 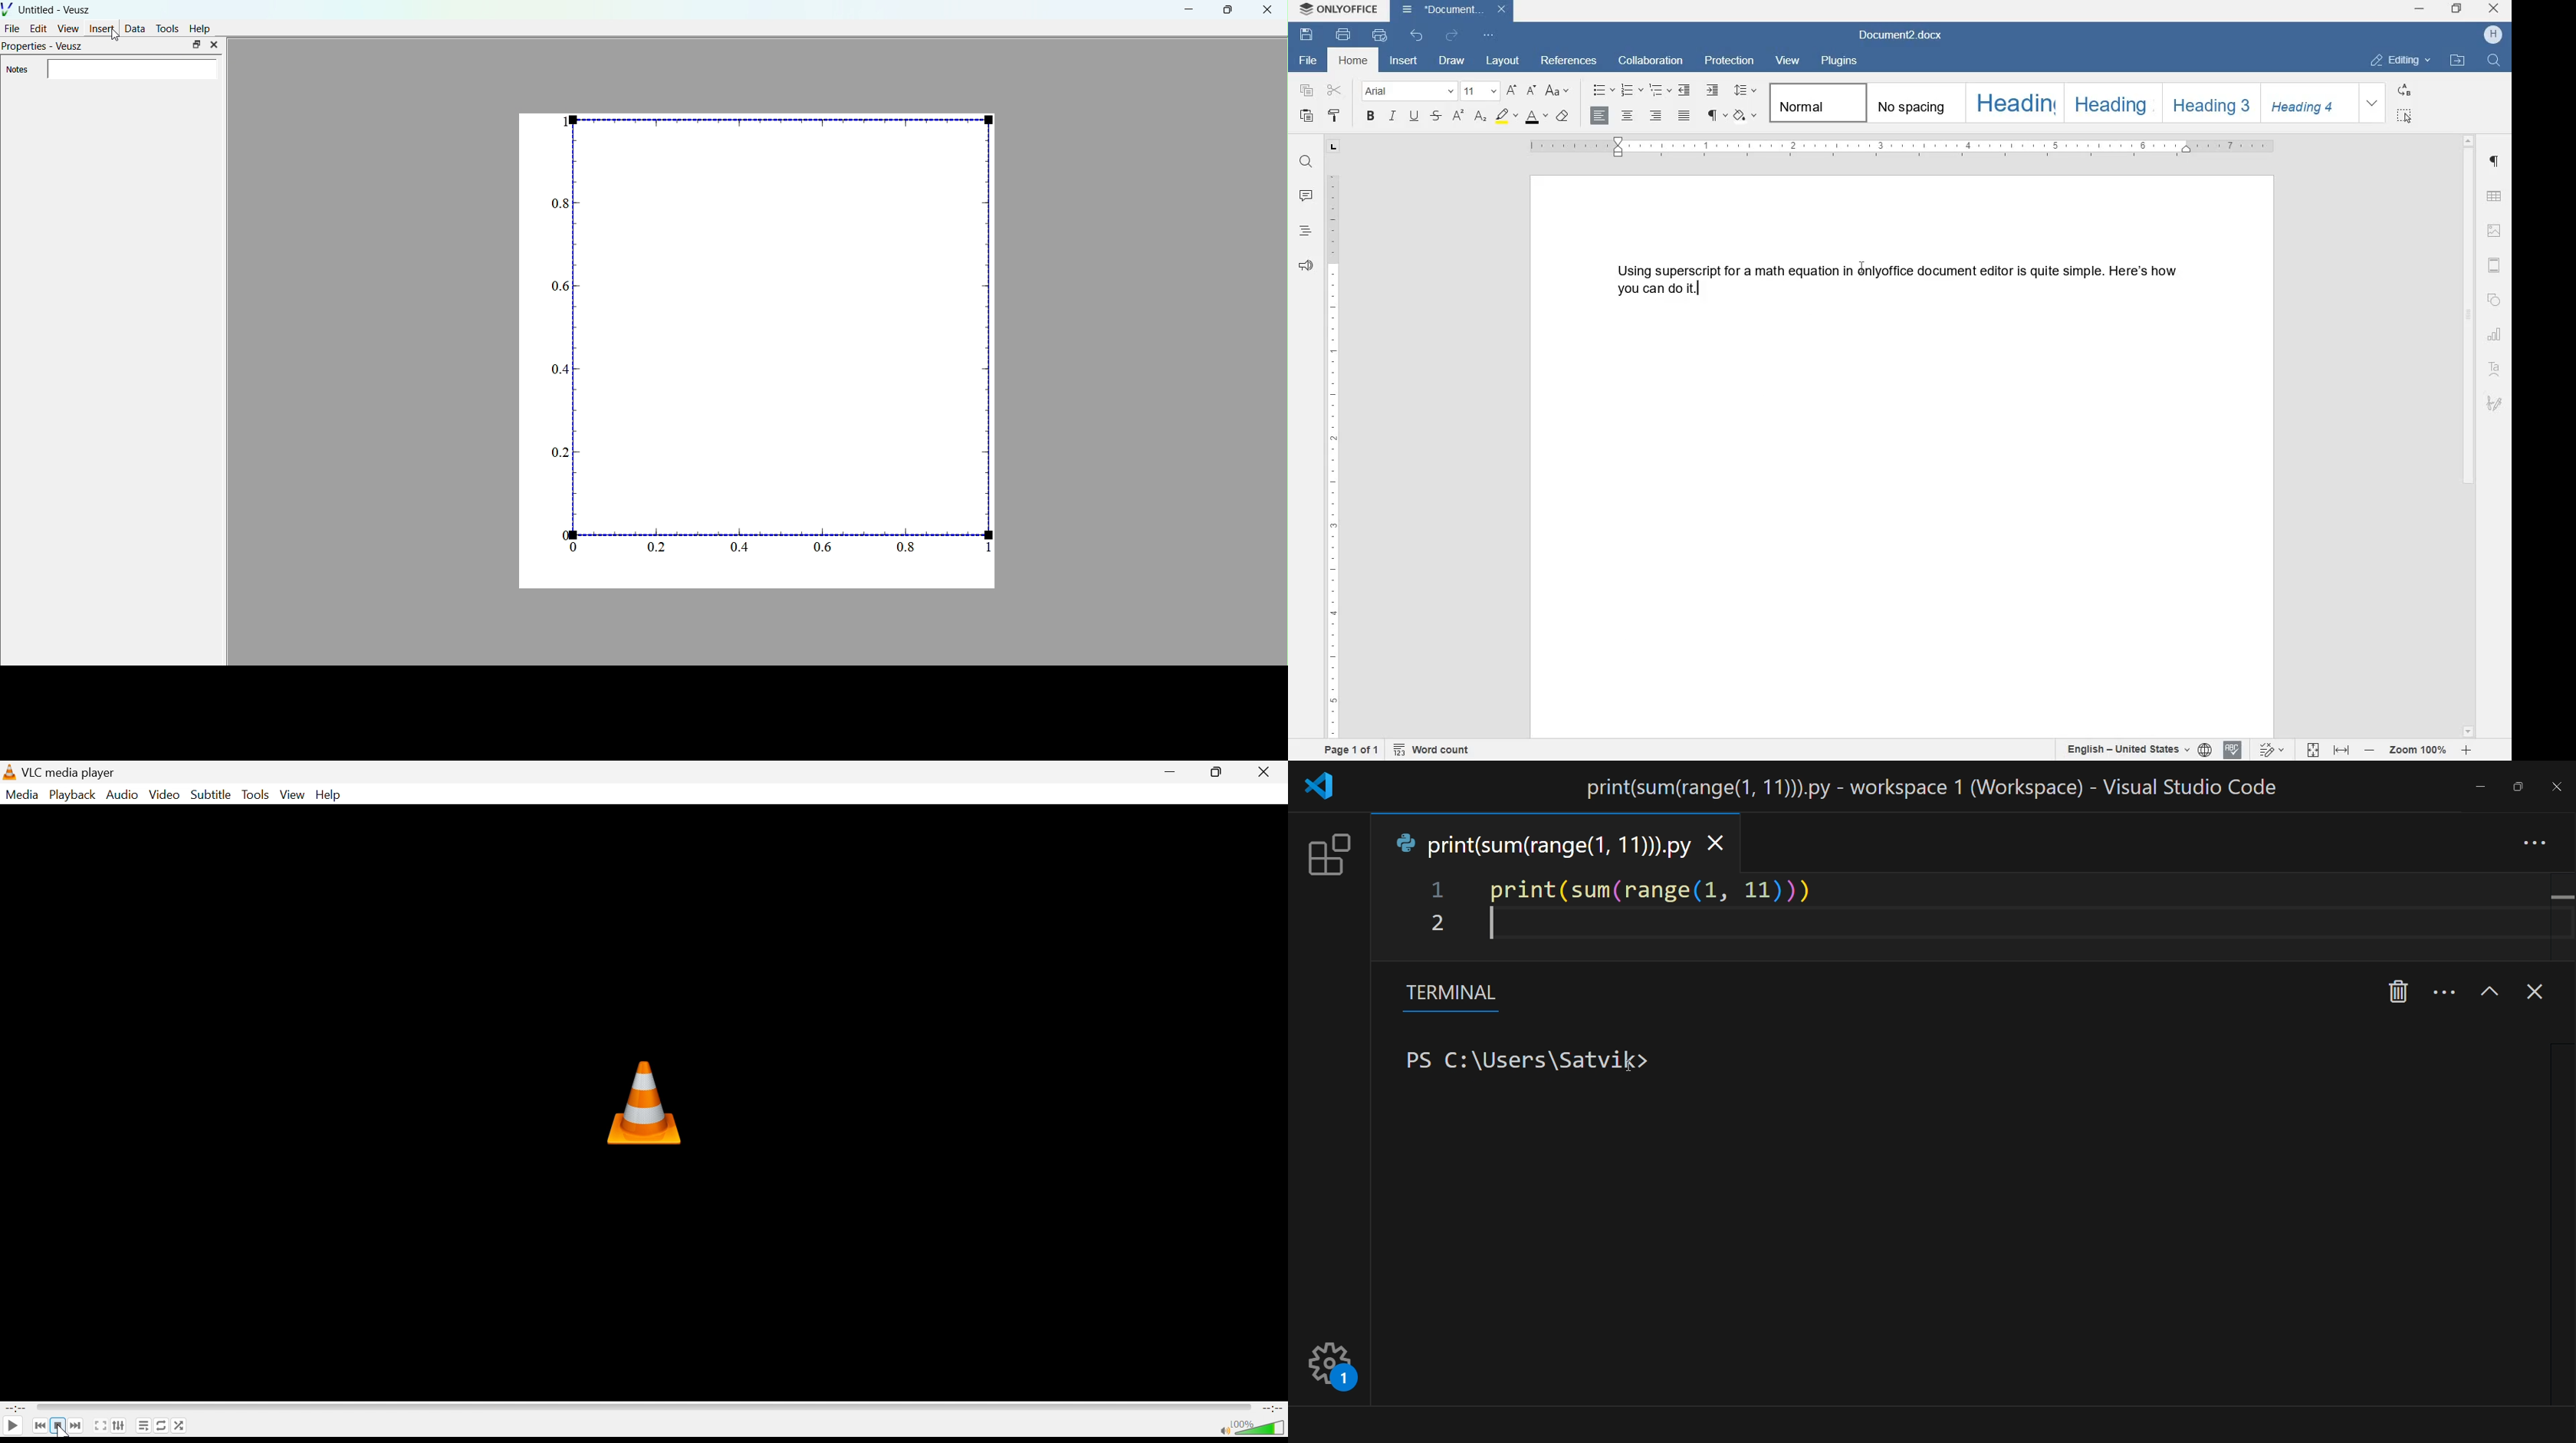 I want to click on Playback, so click(x=73, y=795).